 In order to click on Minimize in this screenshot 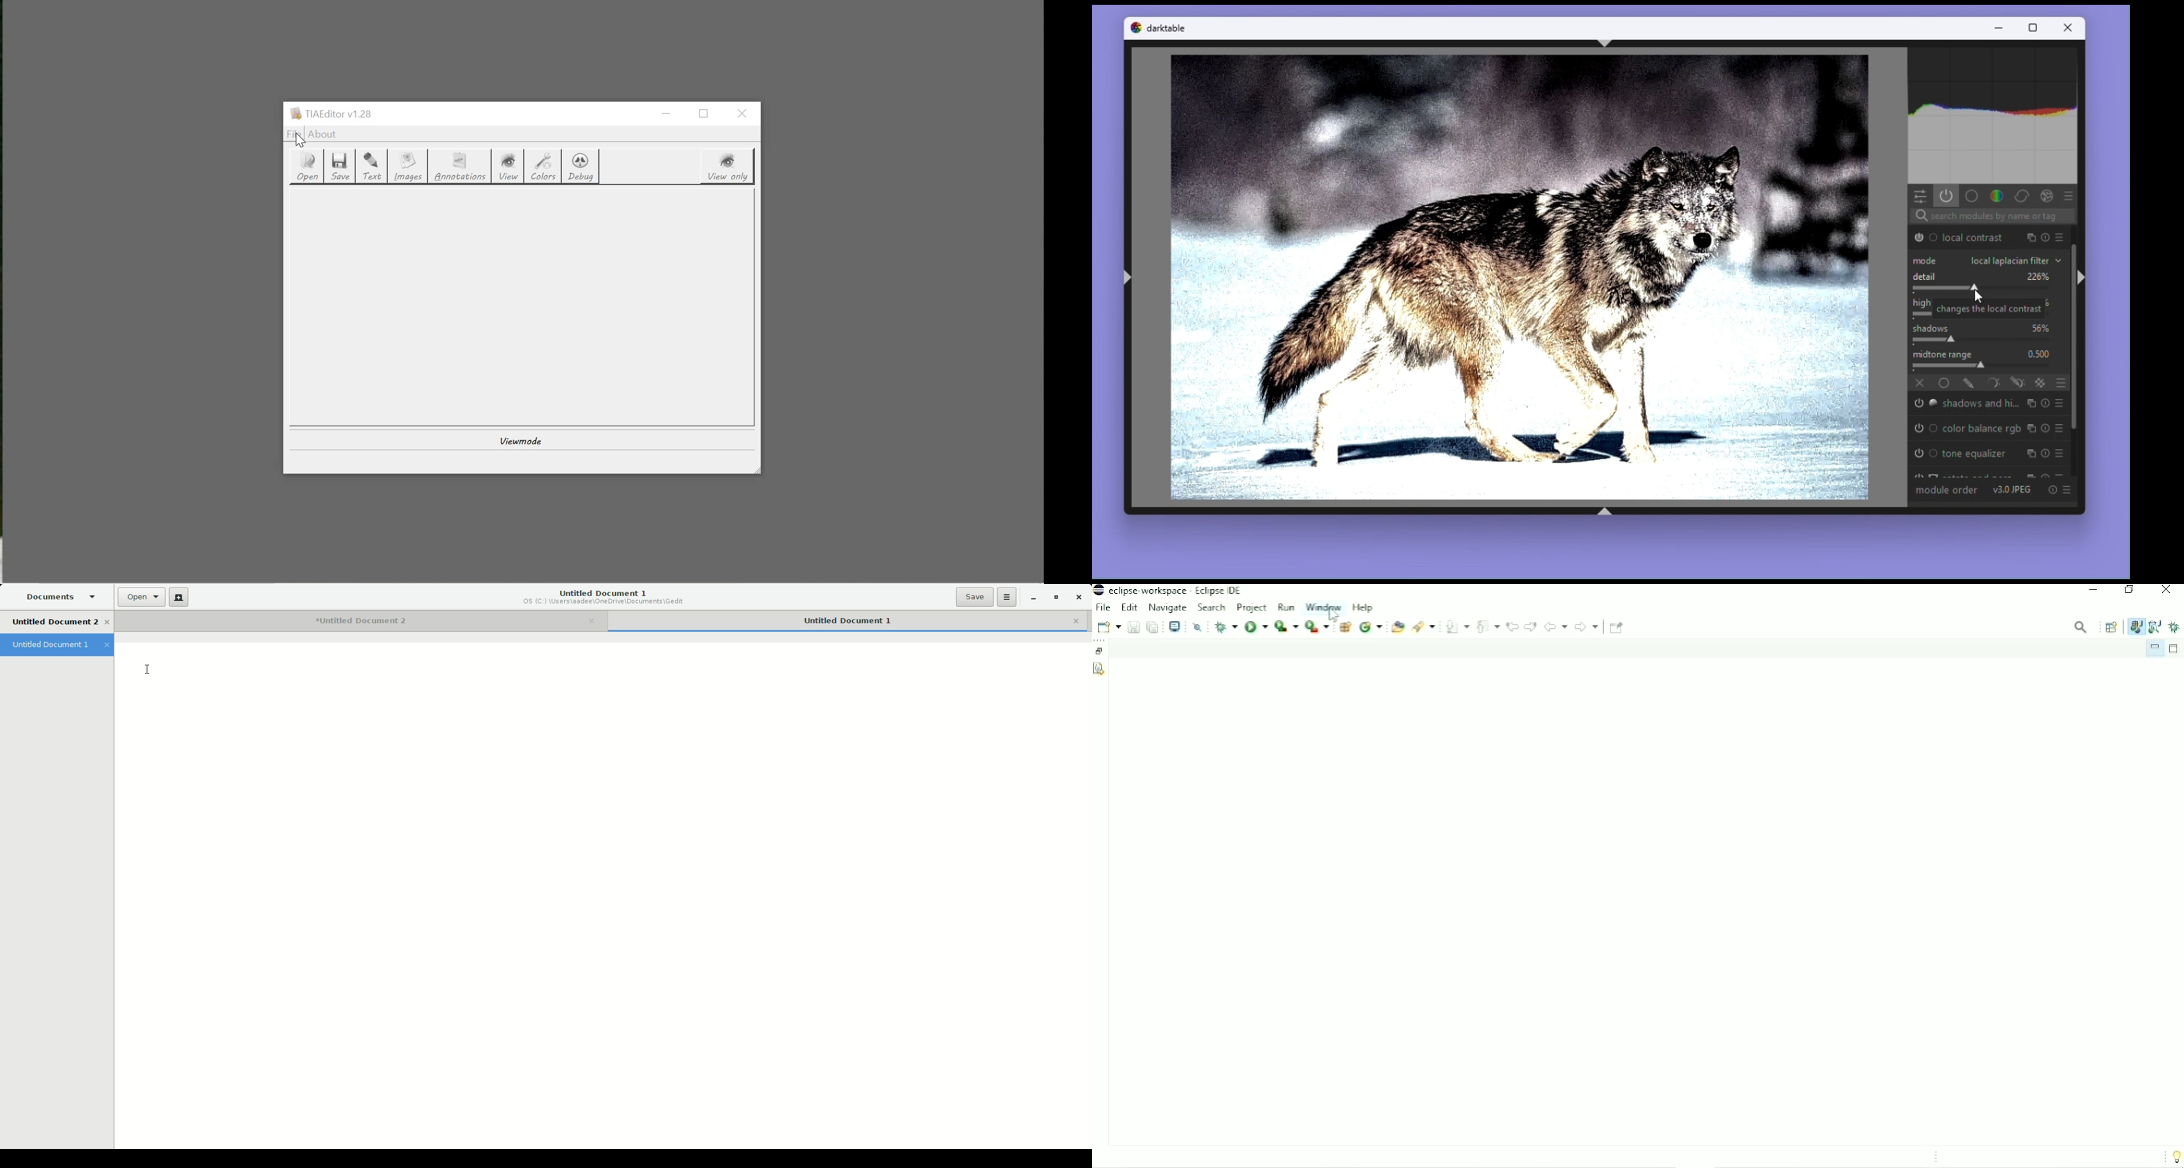, I will do `click(1999, 26)`.